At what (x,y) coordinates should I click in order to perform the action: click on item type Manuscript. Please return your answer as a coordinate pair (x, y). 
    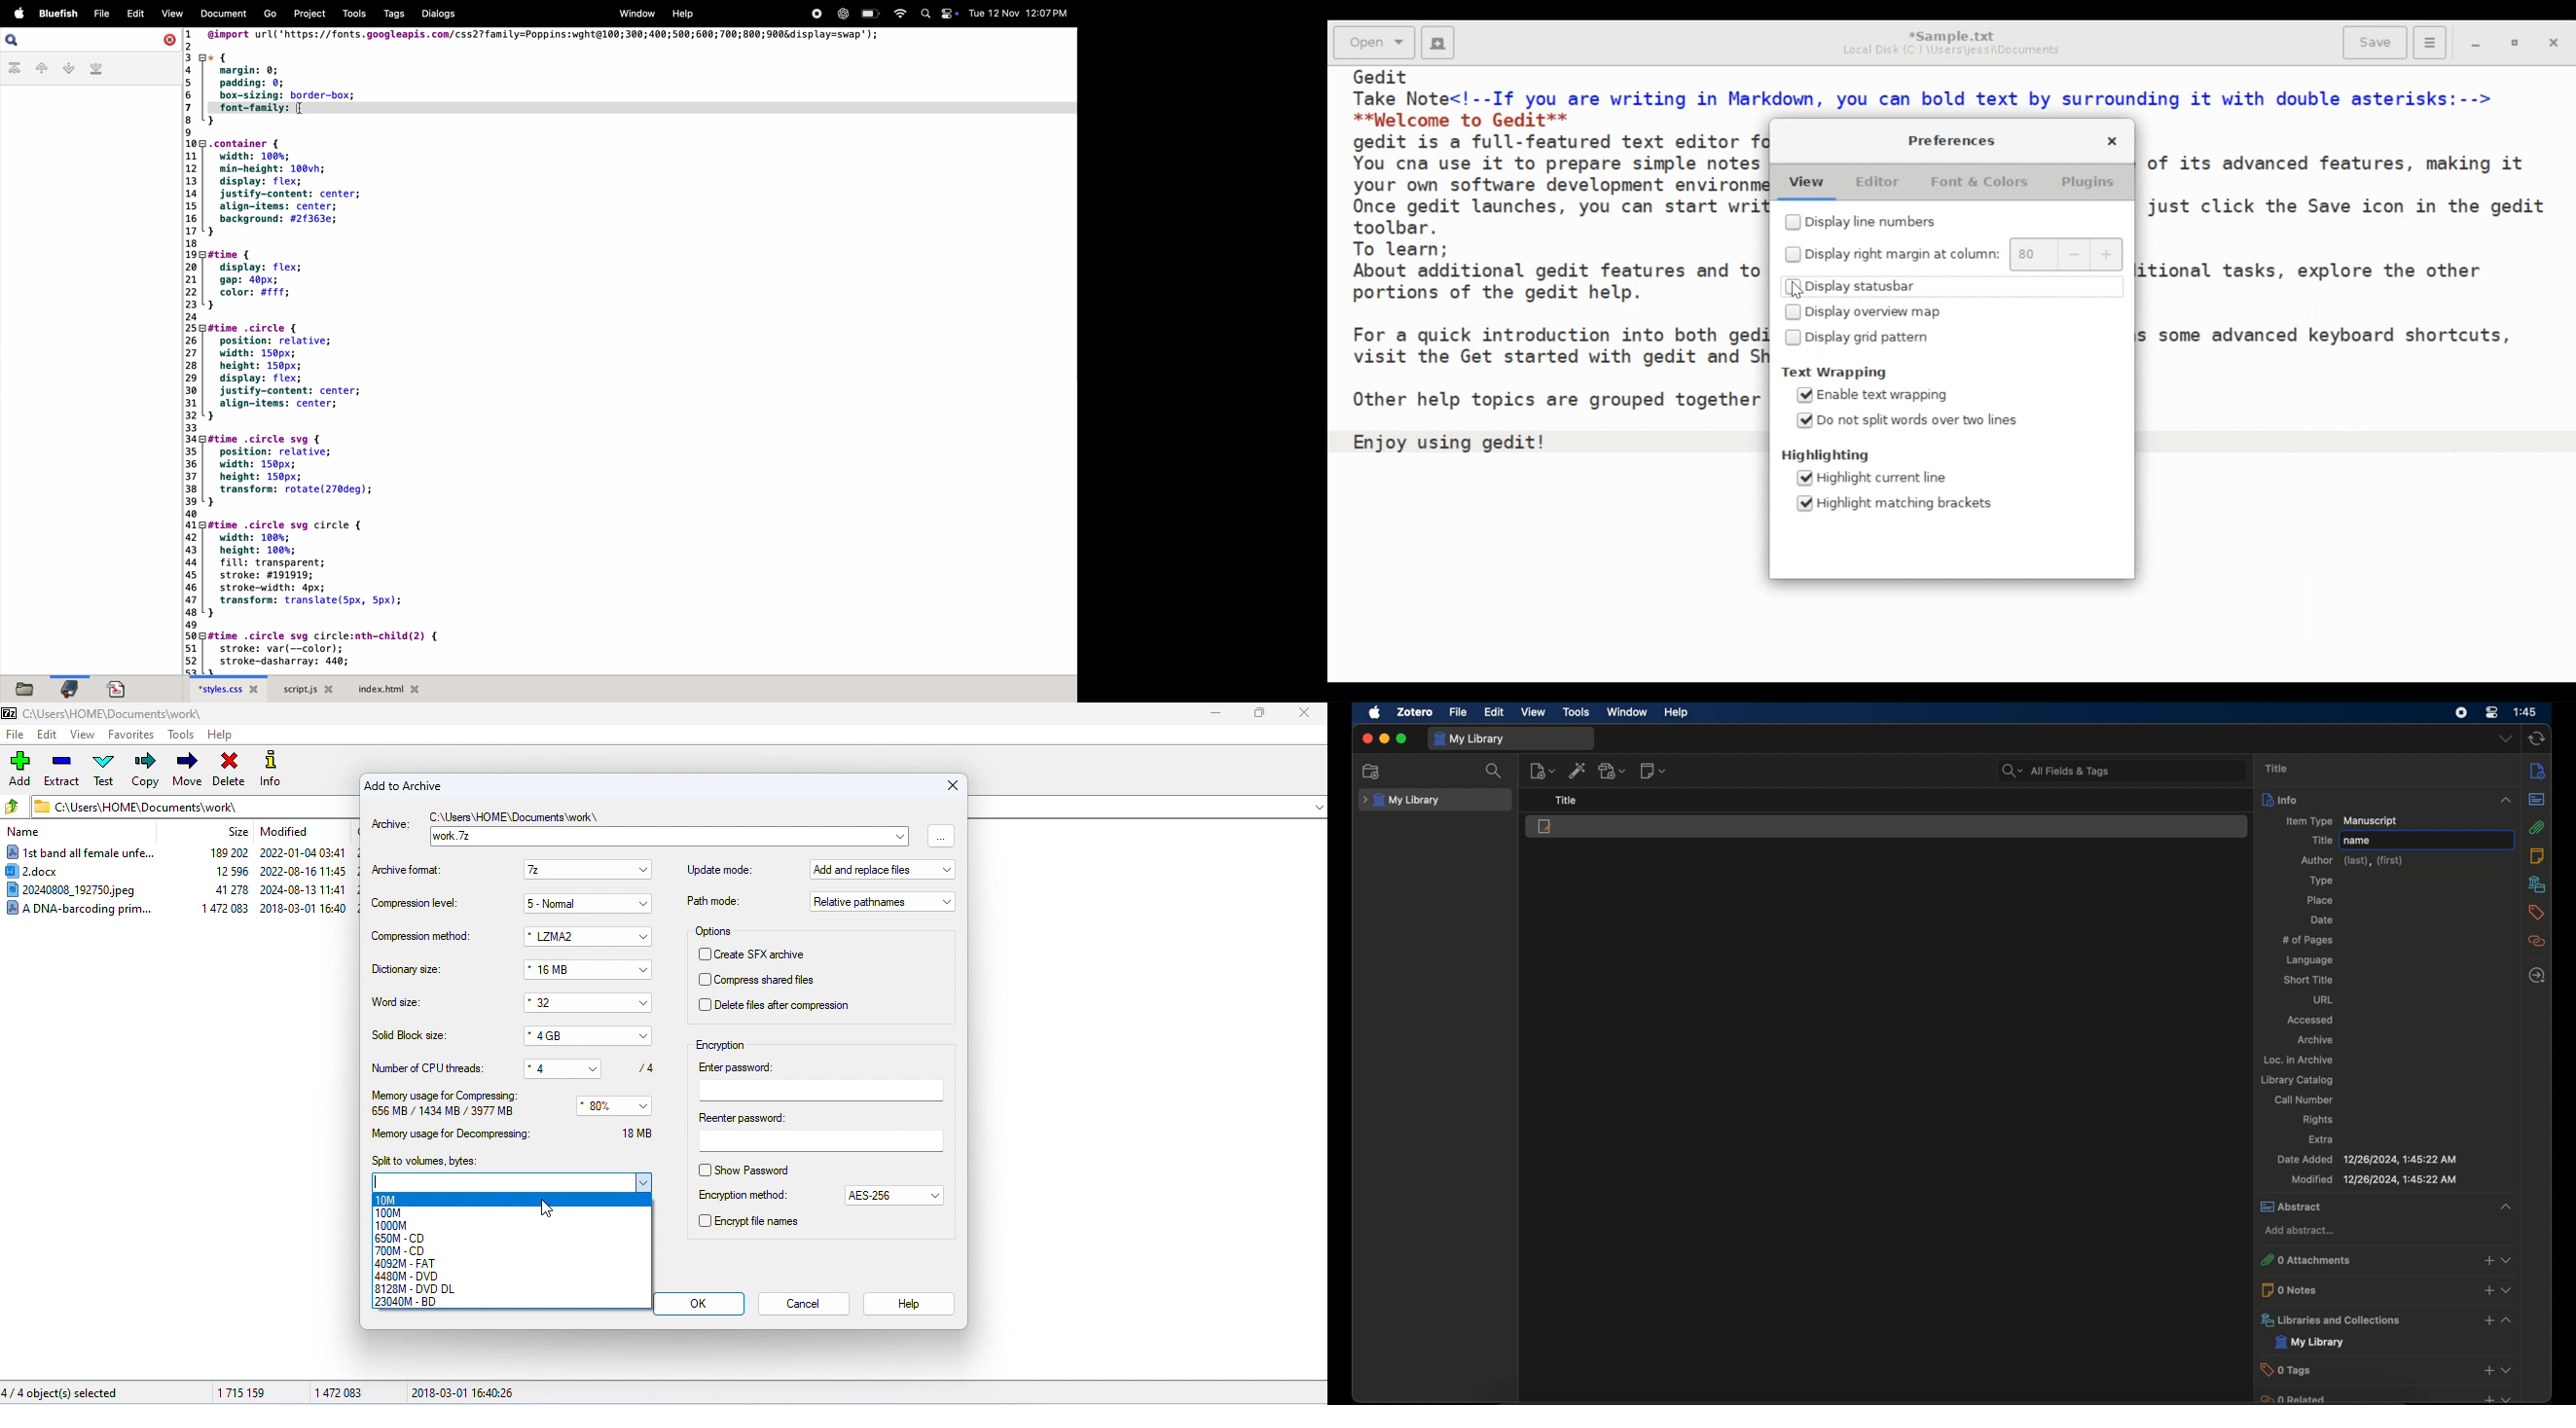
    Looking at the image, I should click on (2342, 822).